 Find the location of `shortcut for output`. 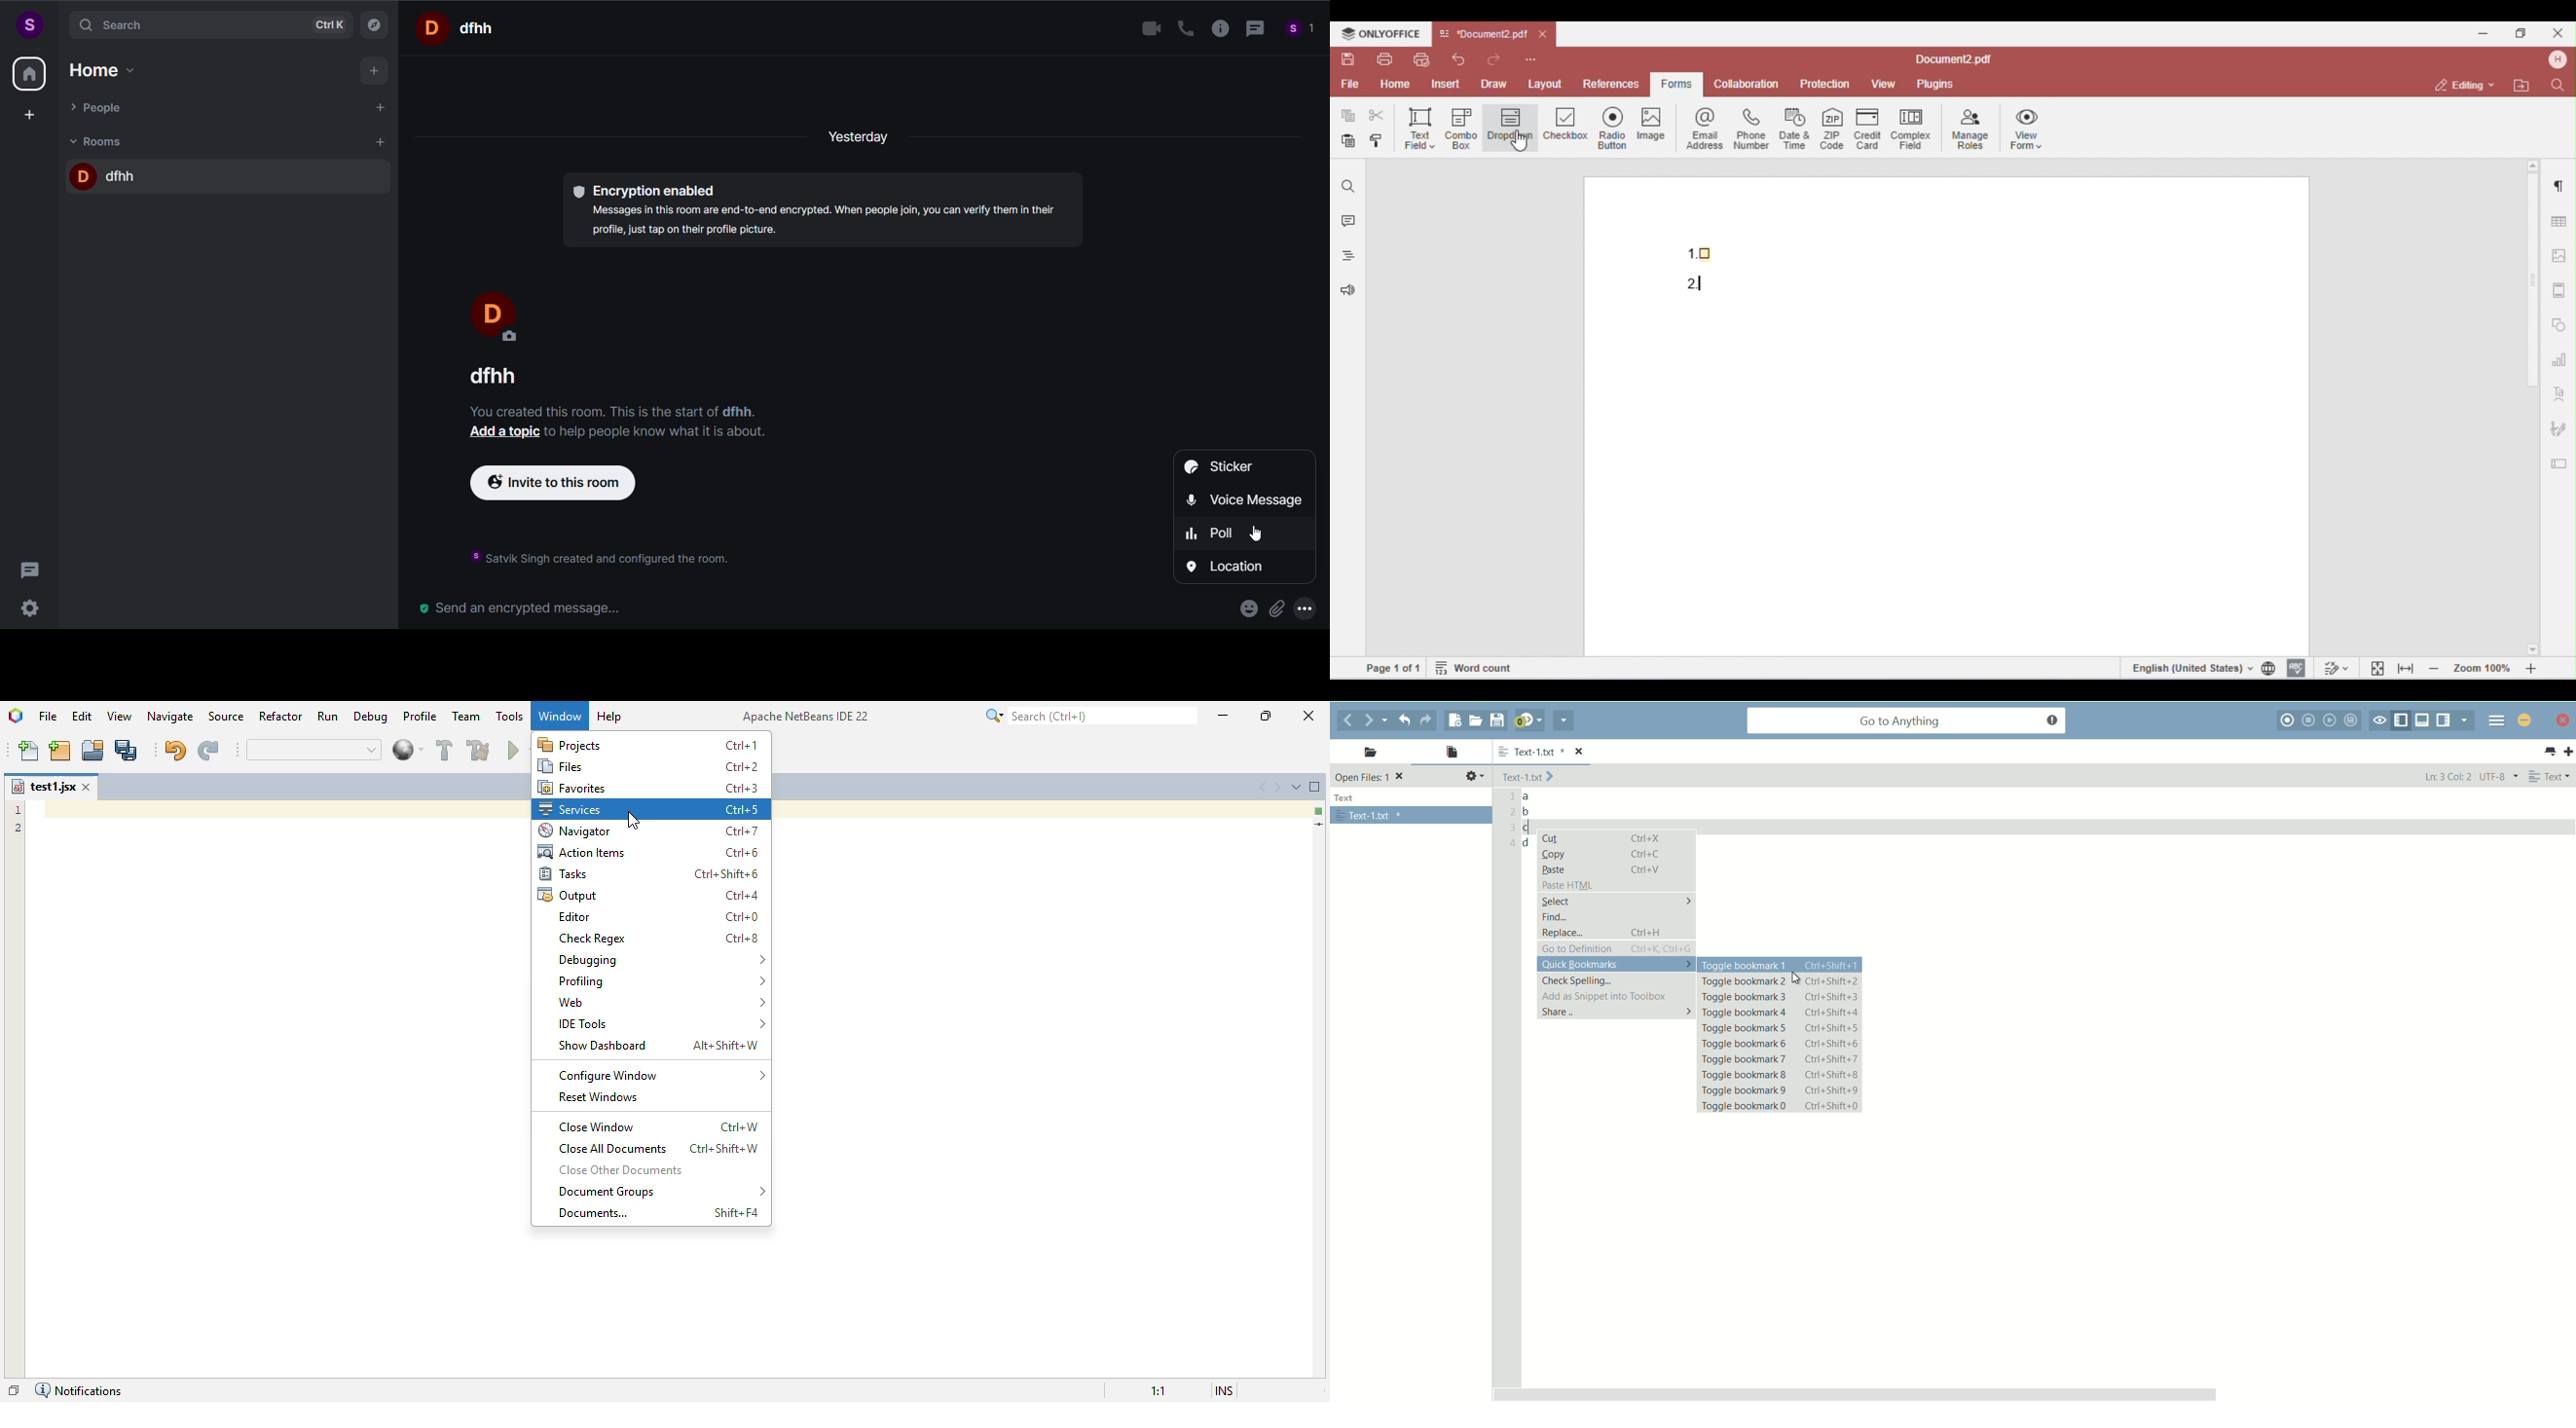

shortcut for output is located at coordinates (742, 895).